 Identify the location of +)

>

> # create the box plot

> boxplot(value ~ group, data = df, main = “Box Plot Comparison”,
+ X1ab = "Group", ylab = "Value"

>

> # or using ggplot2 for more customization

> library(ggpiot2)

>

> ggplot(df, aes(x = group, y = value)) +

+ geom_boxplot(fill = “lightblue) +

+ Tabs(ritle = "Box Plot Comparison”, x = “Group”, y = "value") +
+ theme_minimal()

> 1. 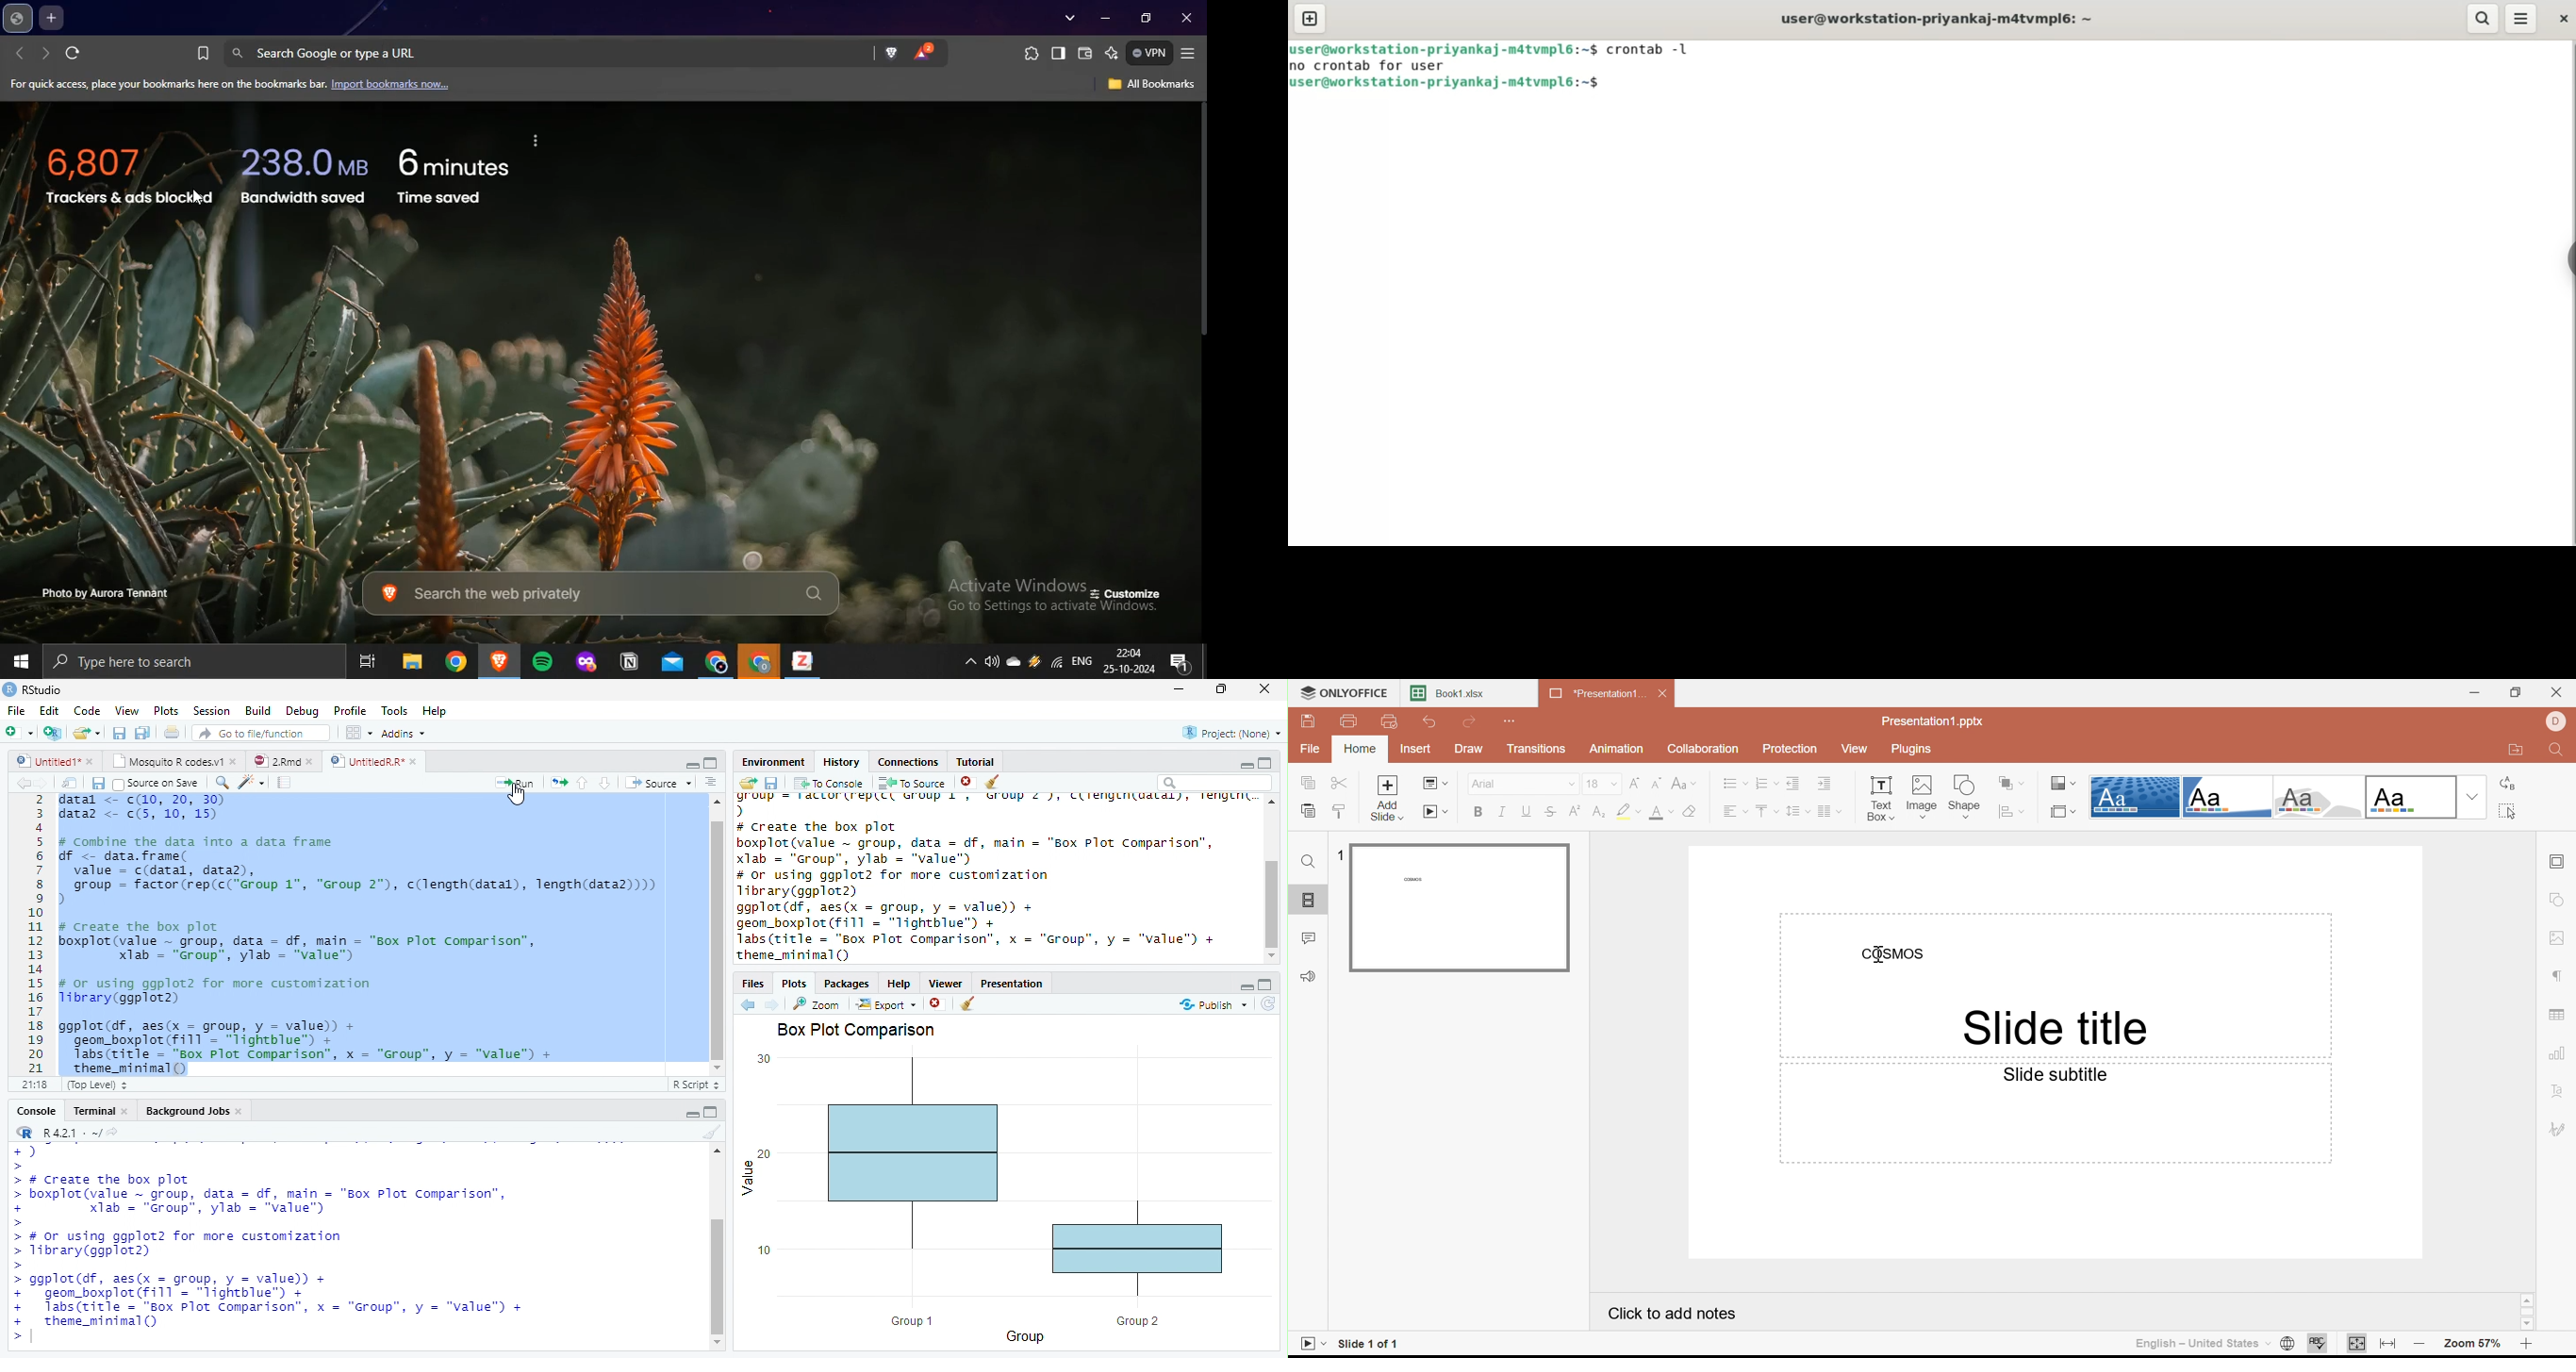
(272, 1243).